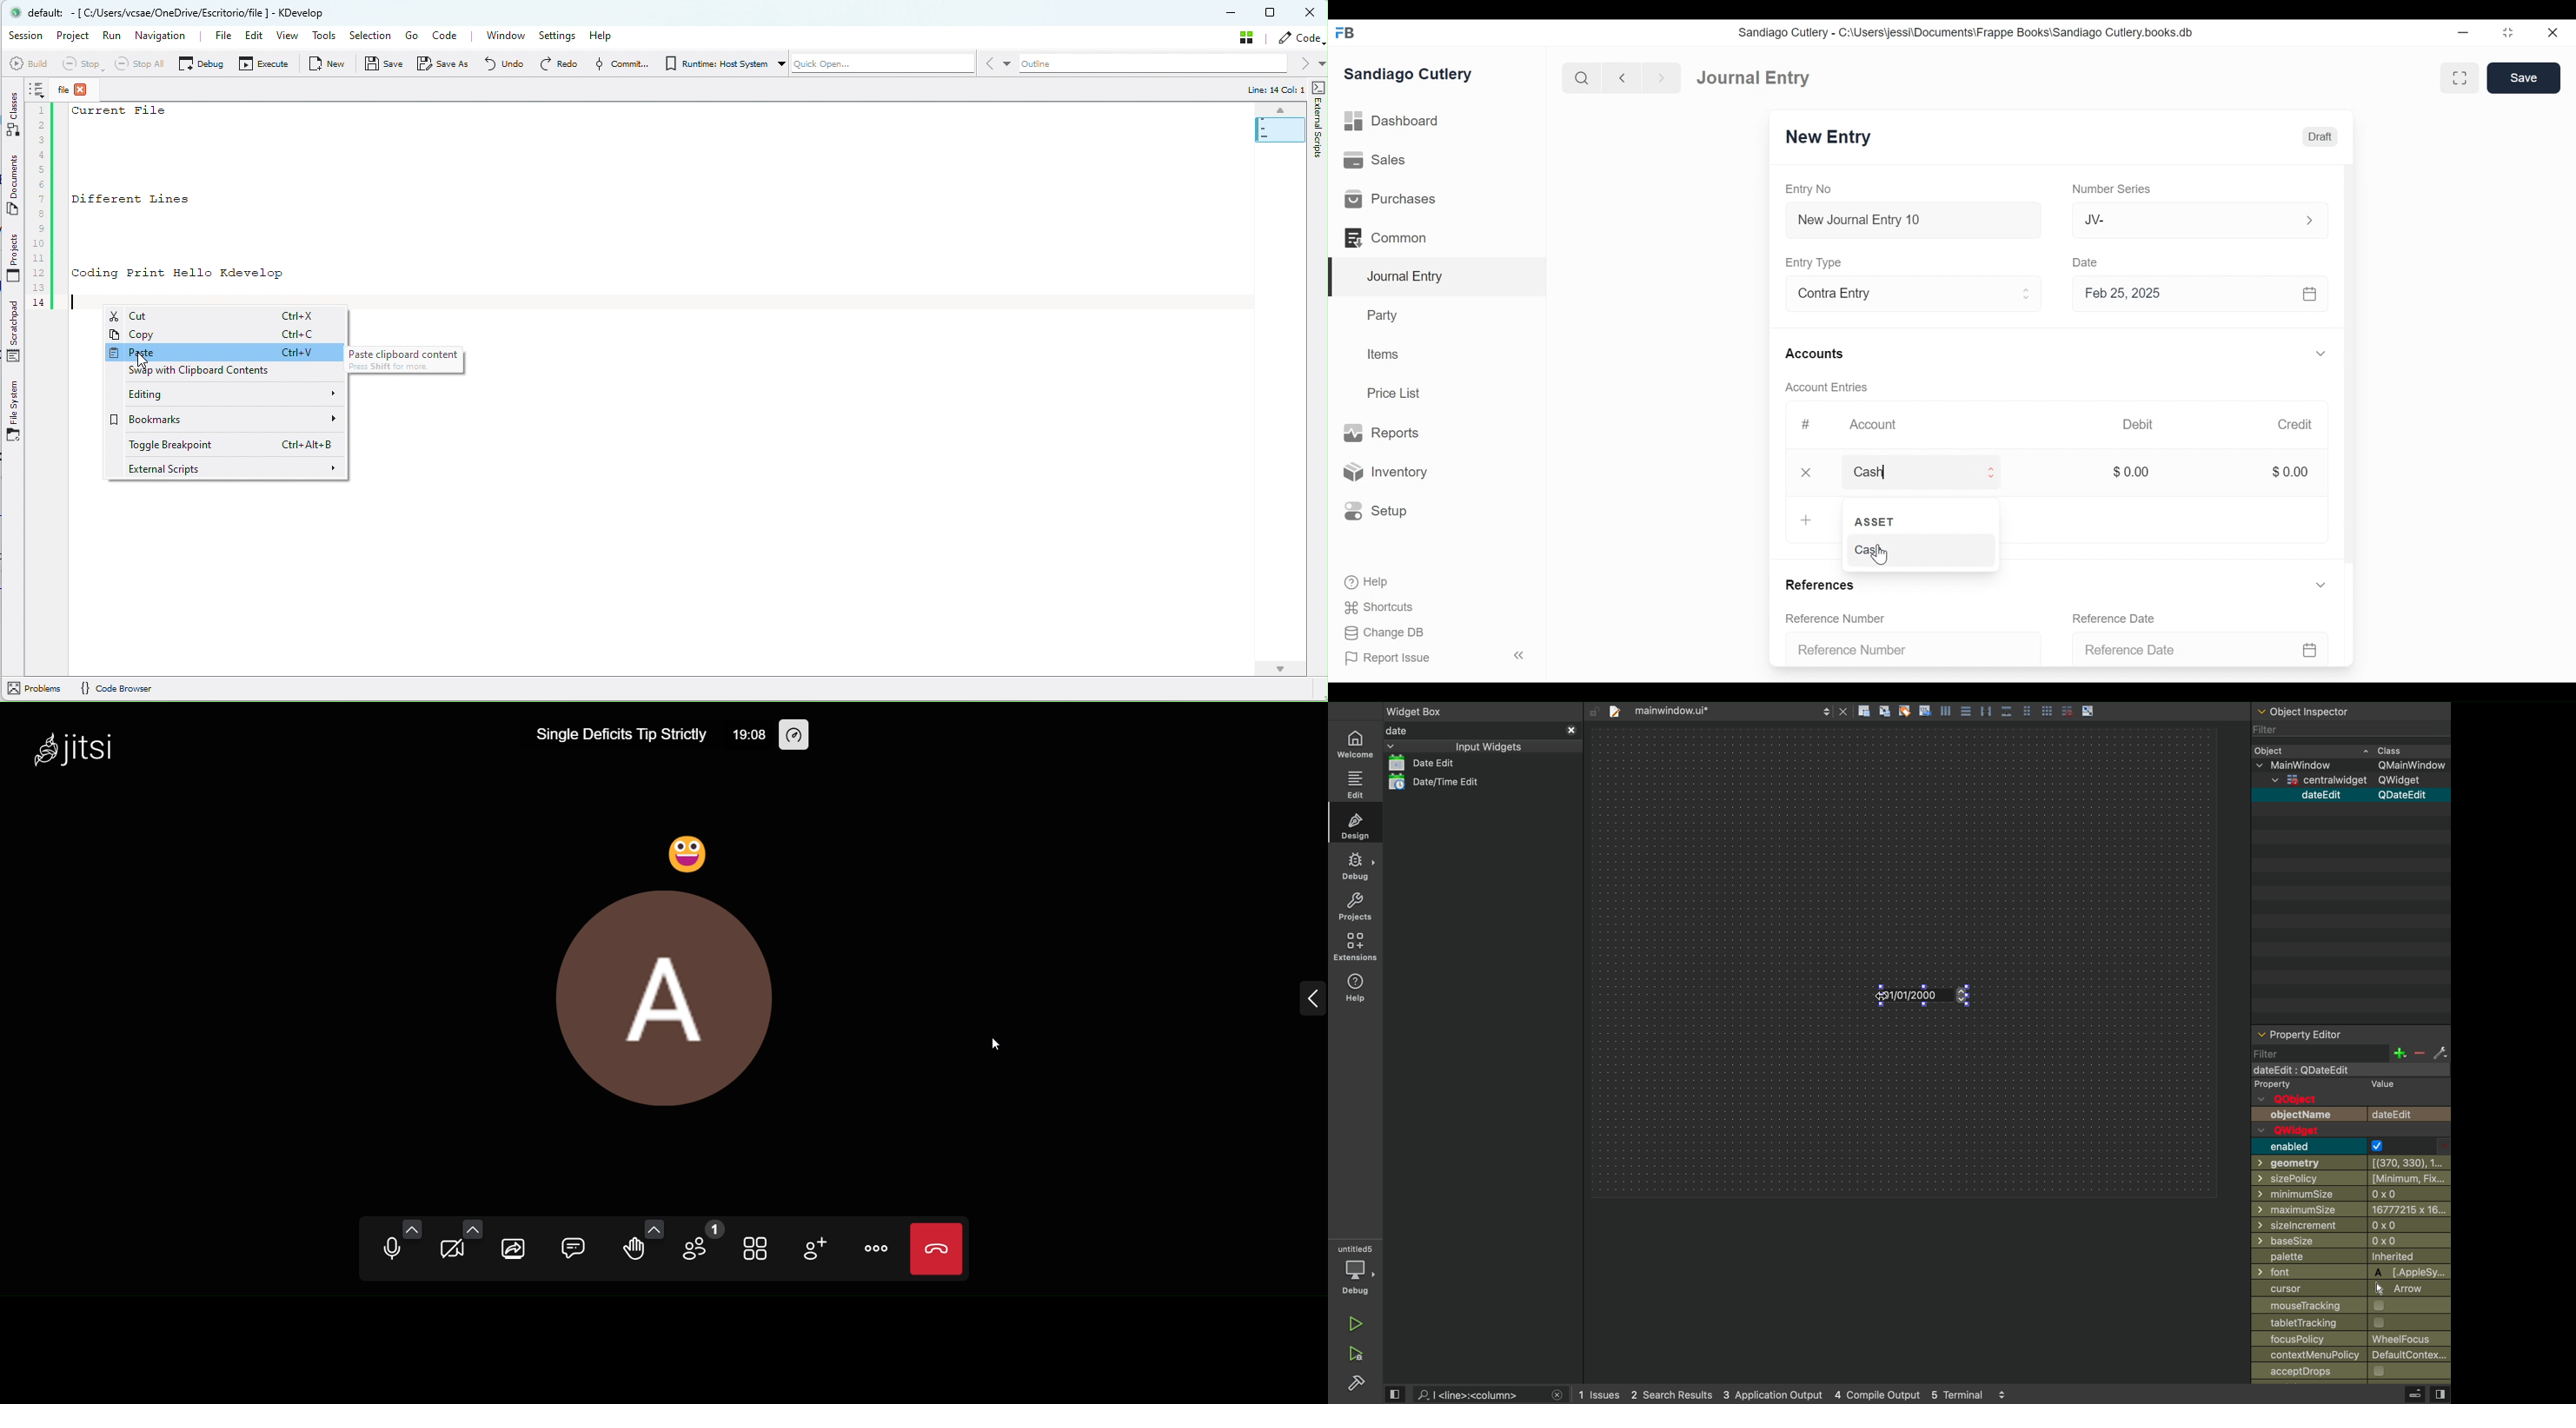 This screenshot has width=2576, height=1428. I want to click on Navigate Forward, so click(1662, 77).